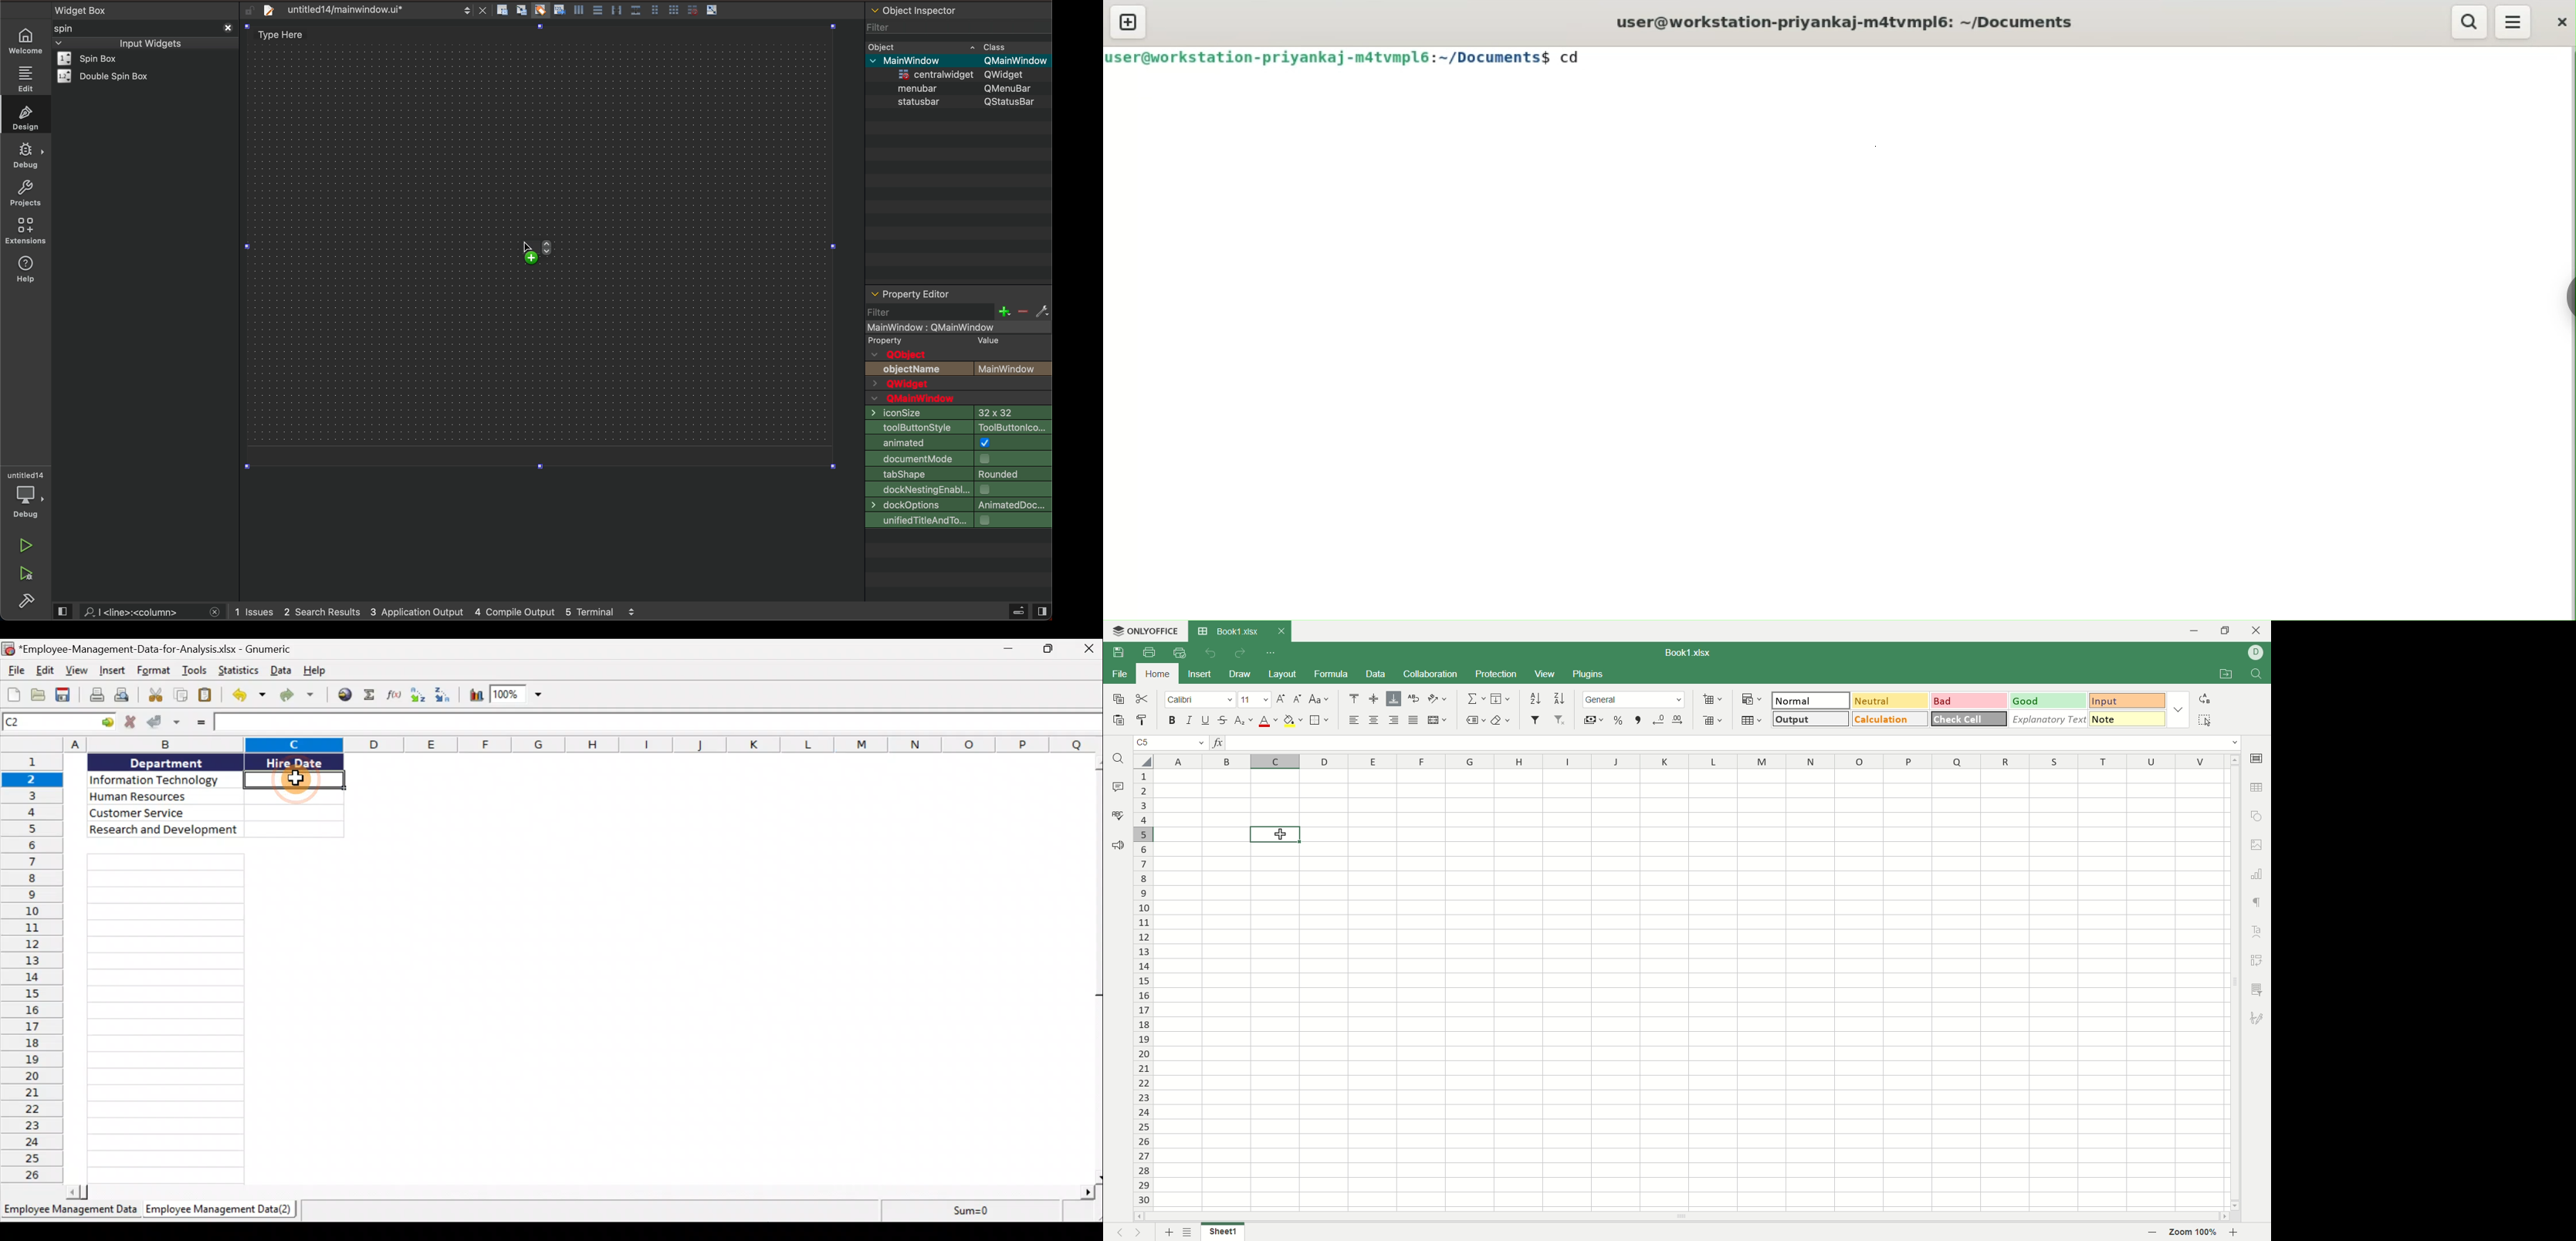 The image size is (2576, 1260). Describe the element at coordinates (1142, 1232) in the screenshot. I see `next sheet` at that location.